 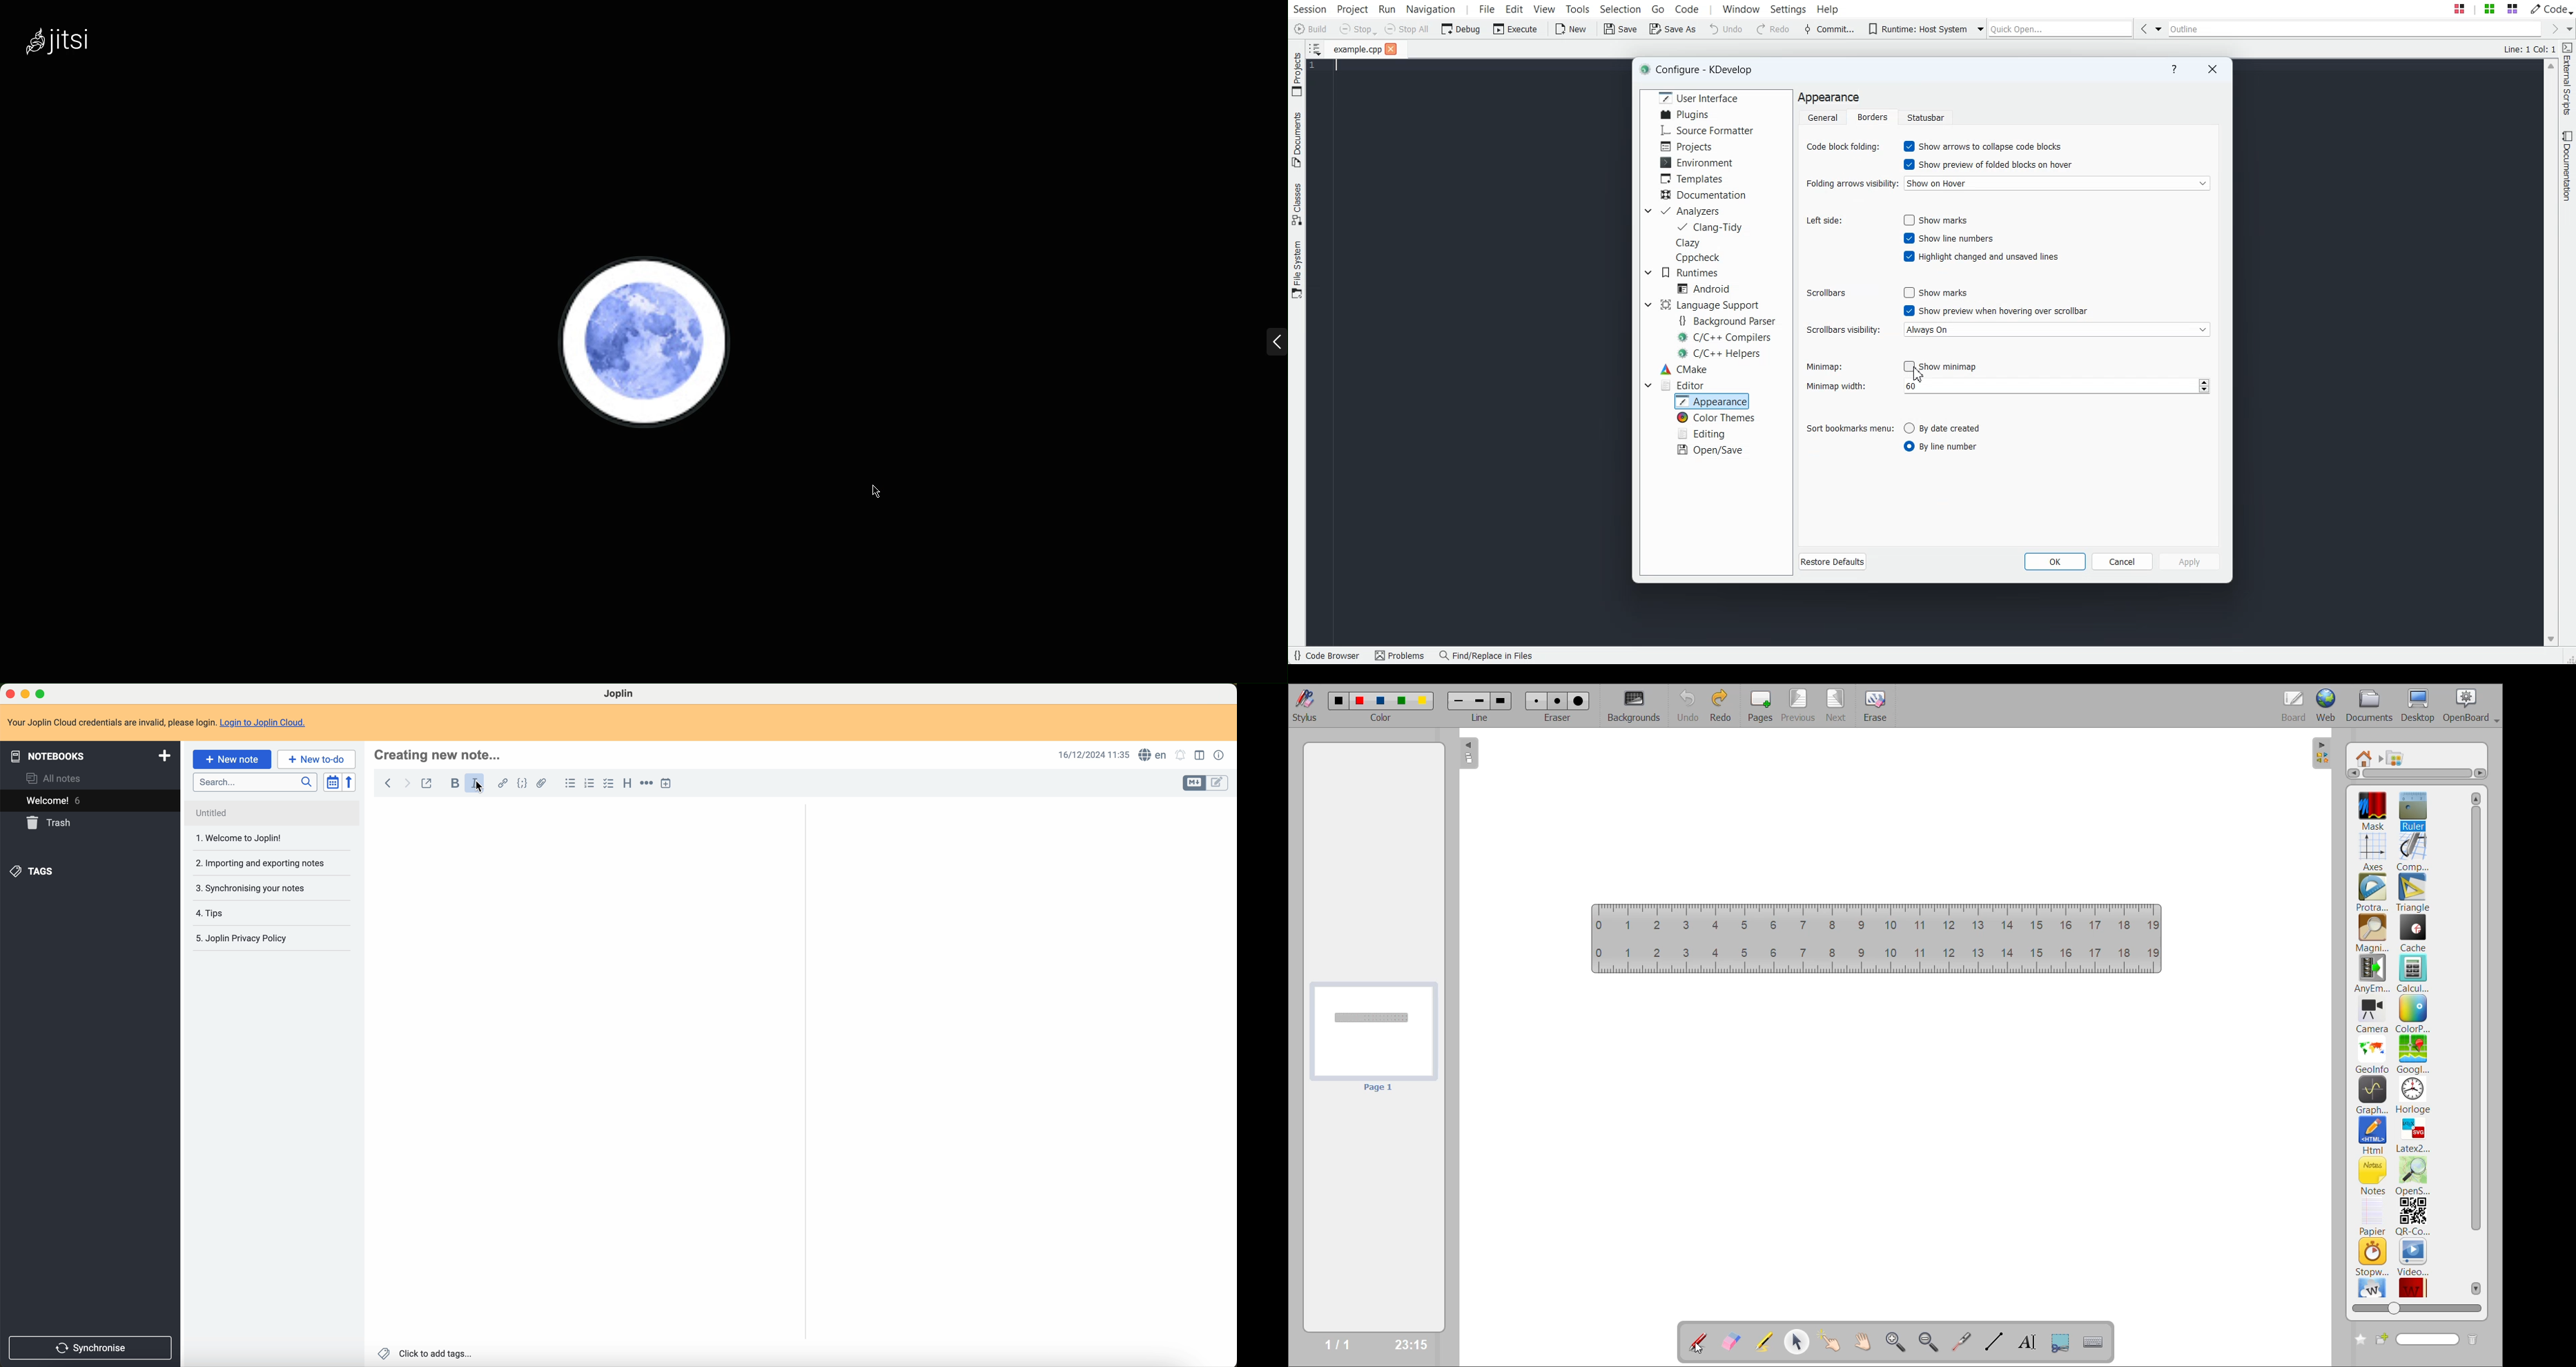 I want to click on toggle editor layout, so click(x=1199, y=757).